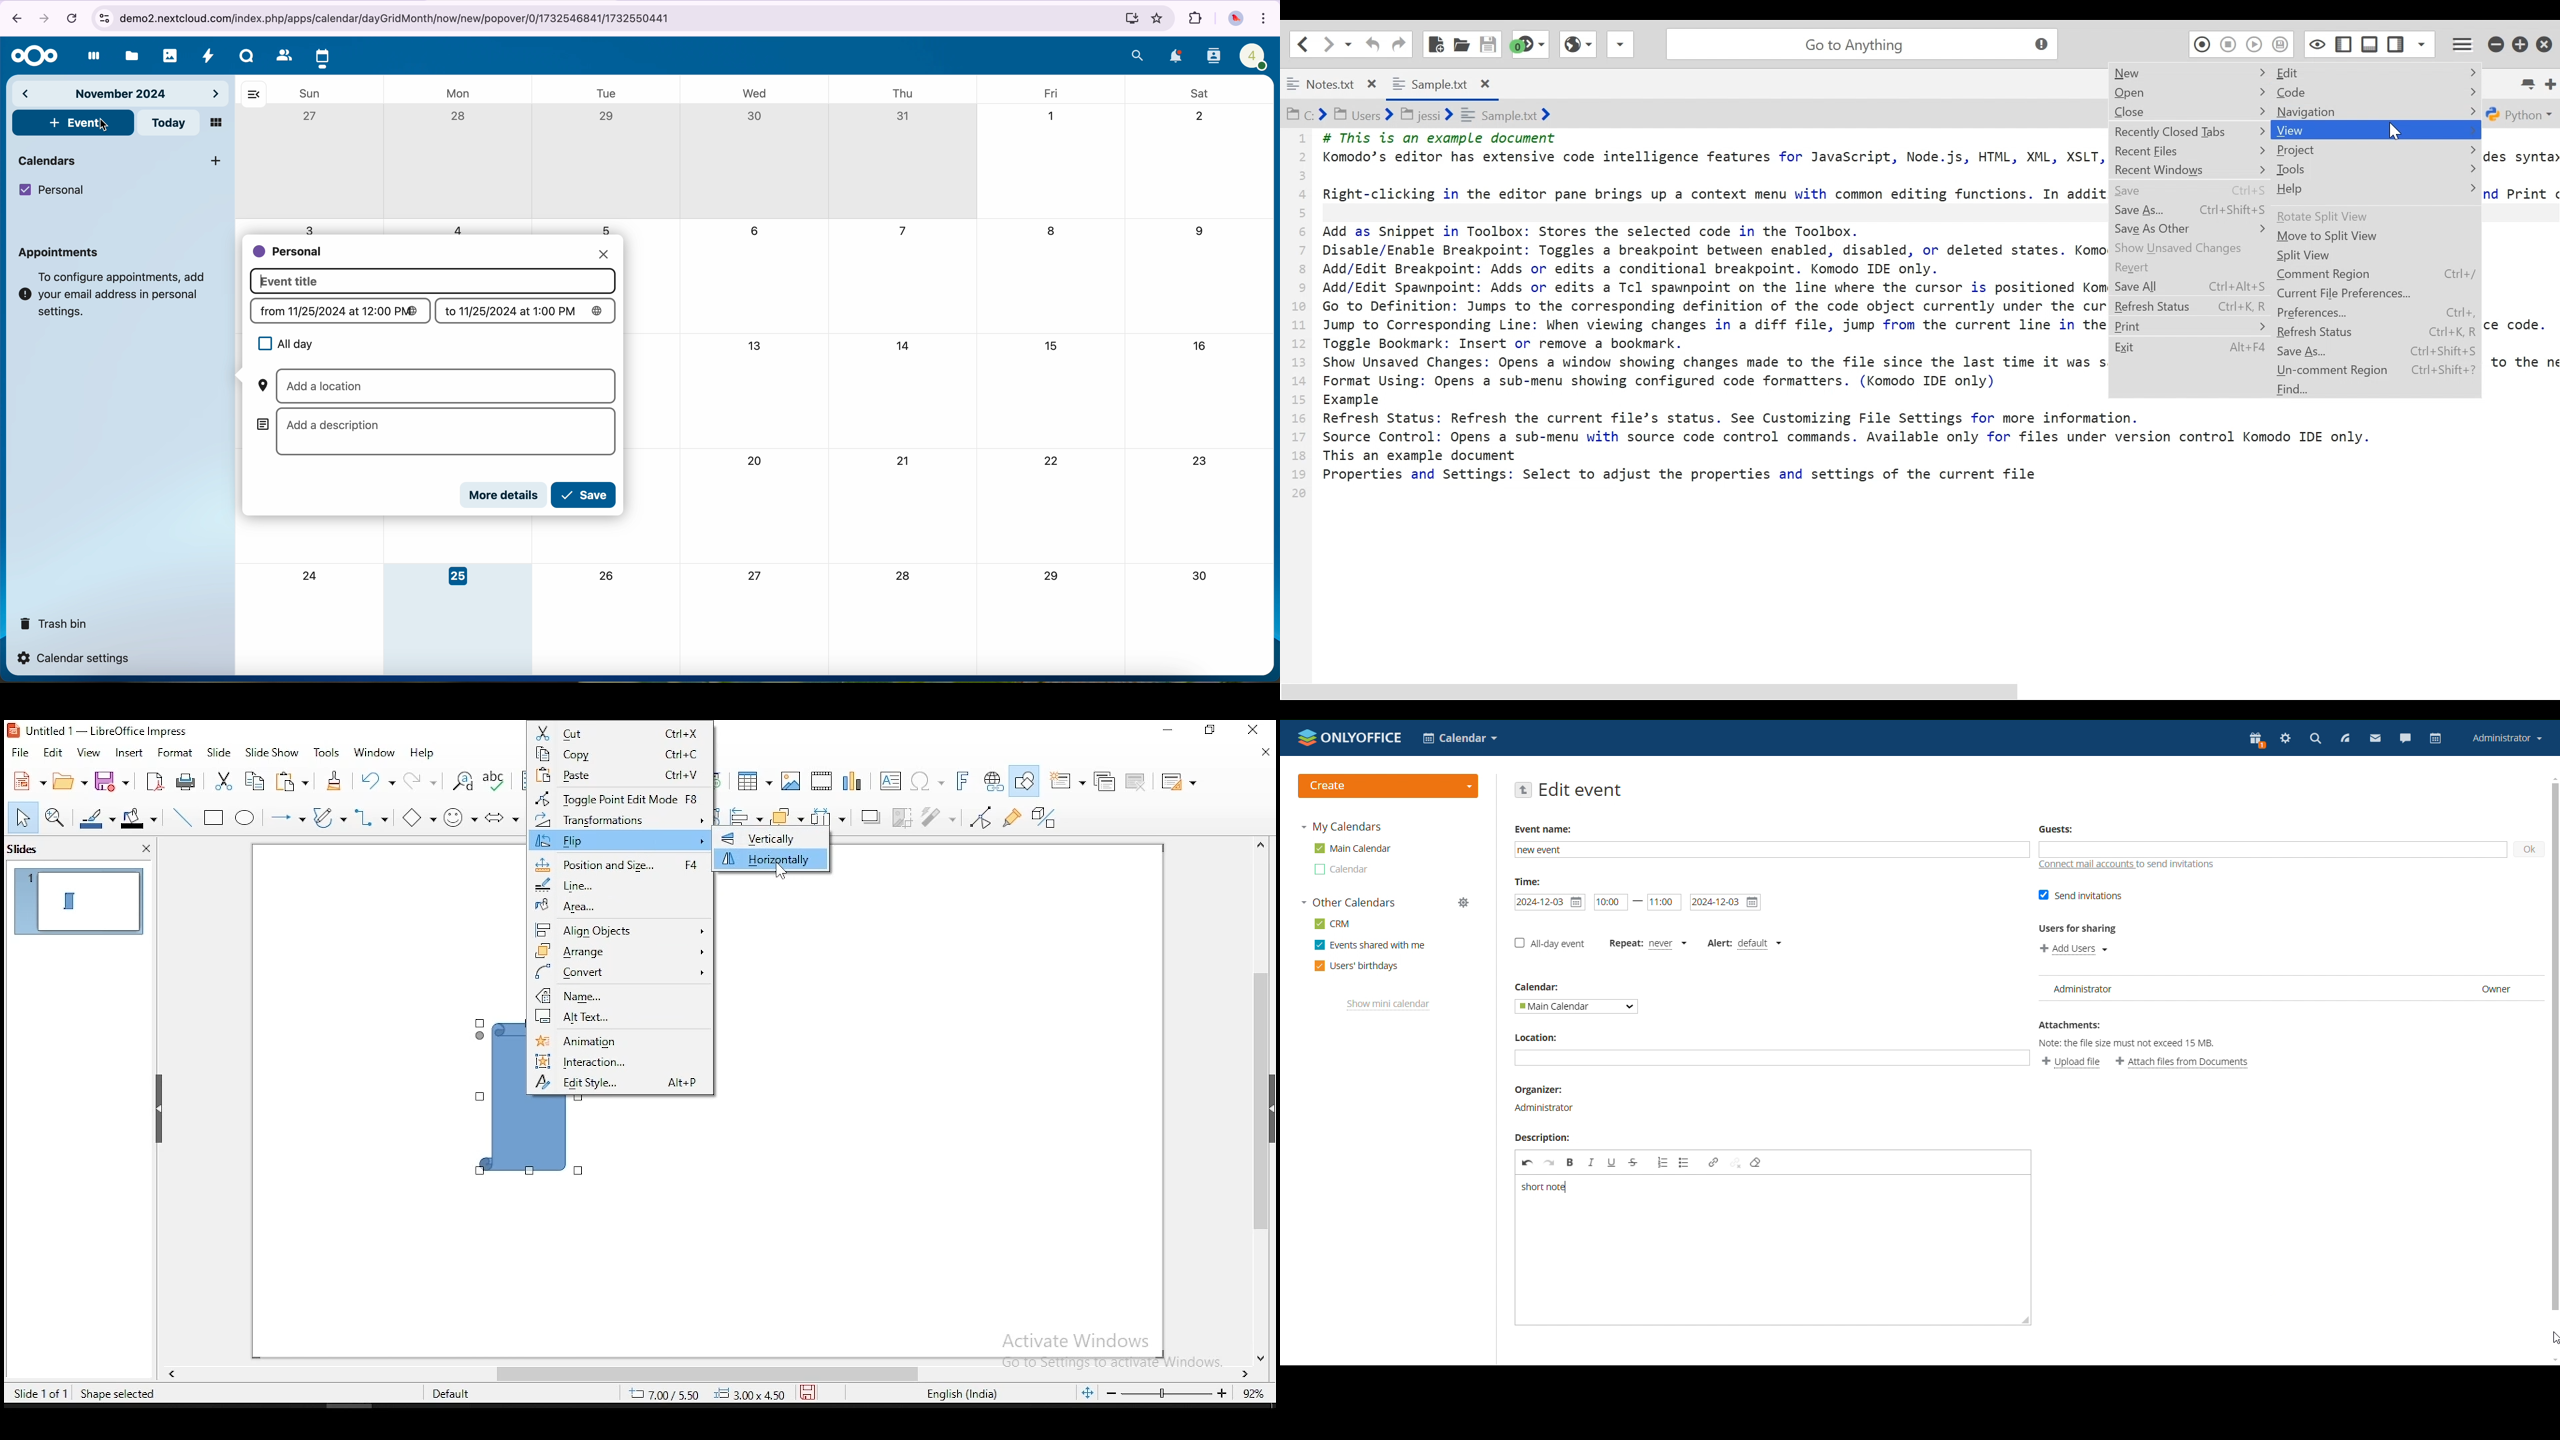  What do you see at coordinates (782, 874) in the screenshot?
I see `mouse pointer` at bounding box center [782, 874].